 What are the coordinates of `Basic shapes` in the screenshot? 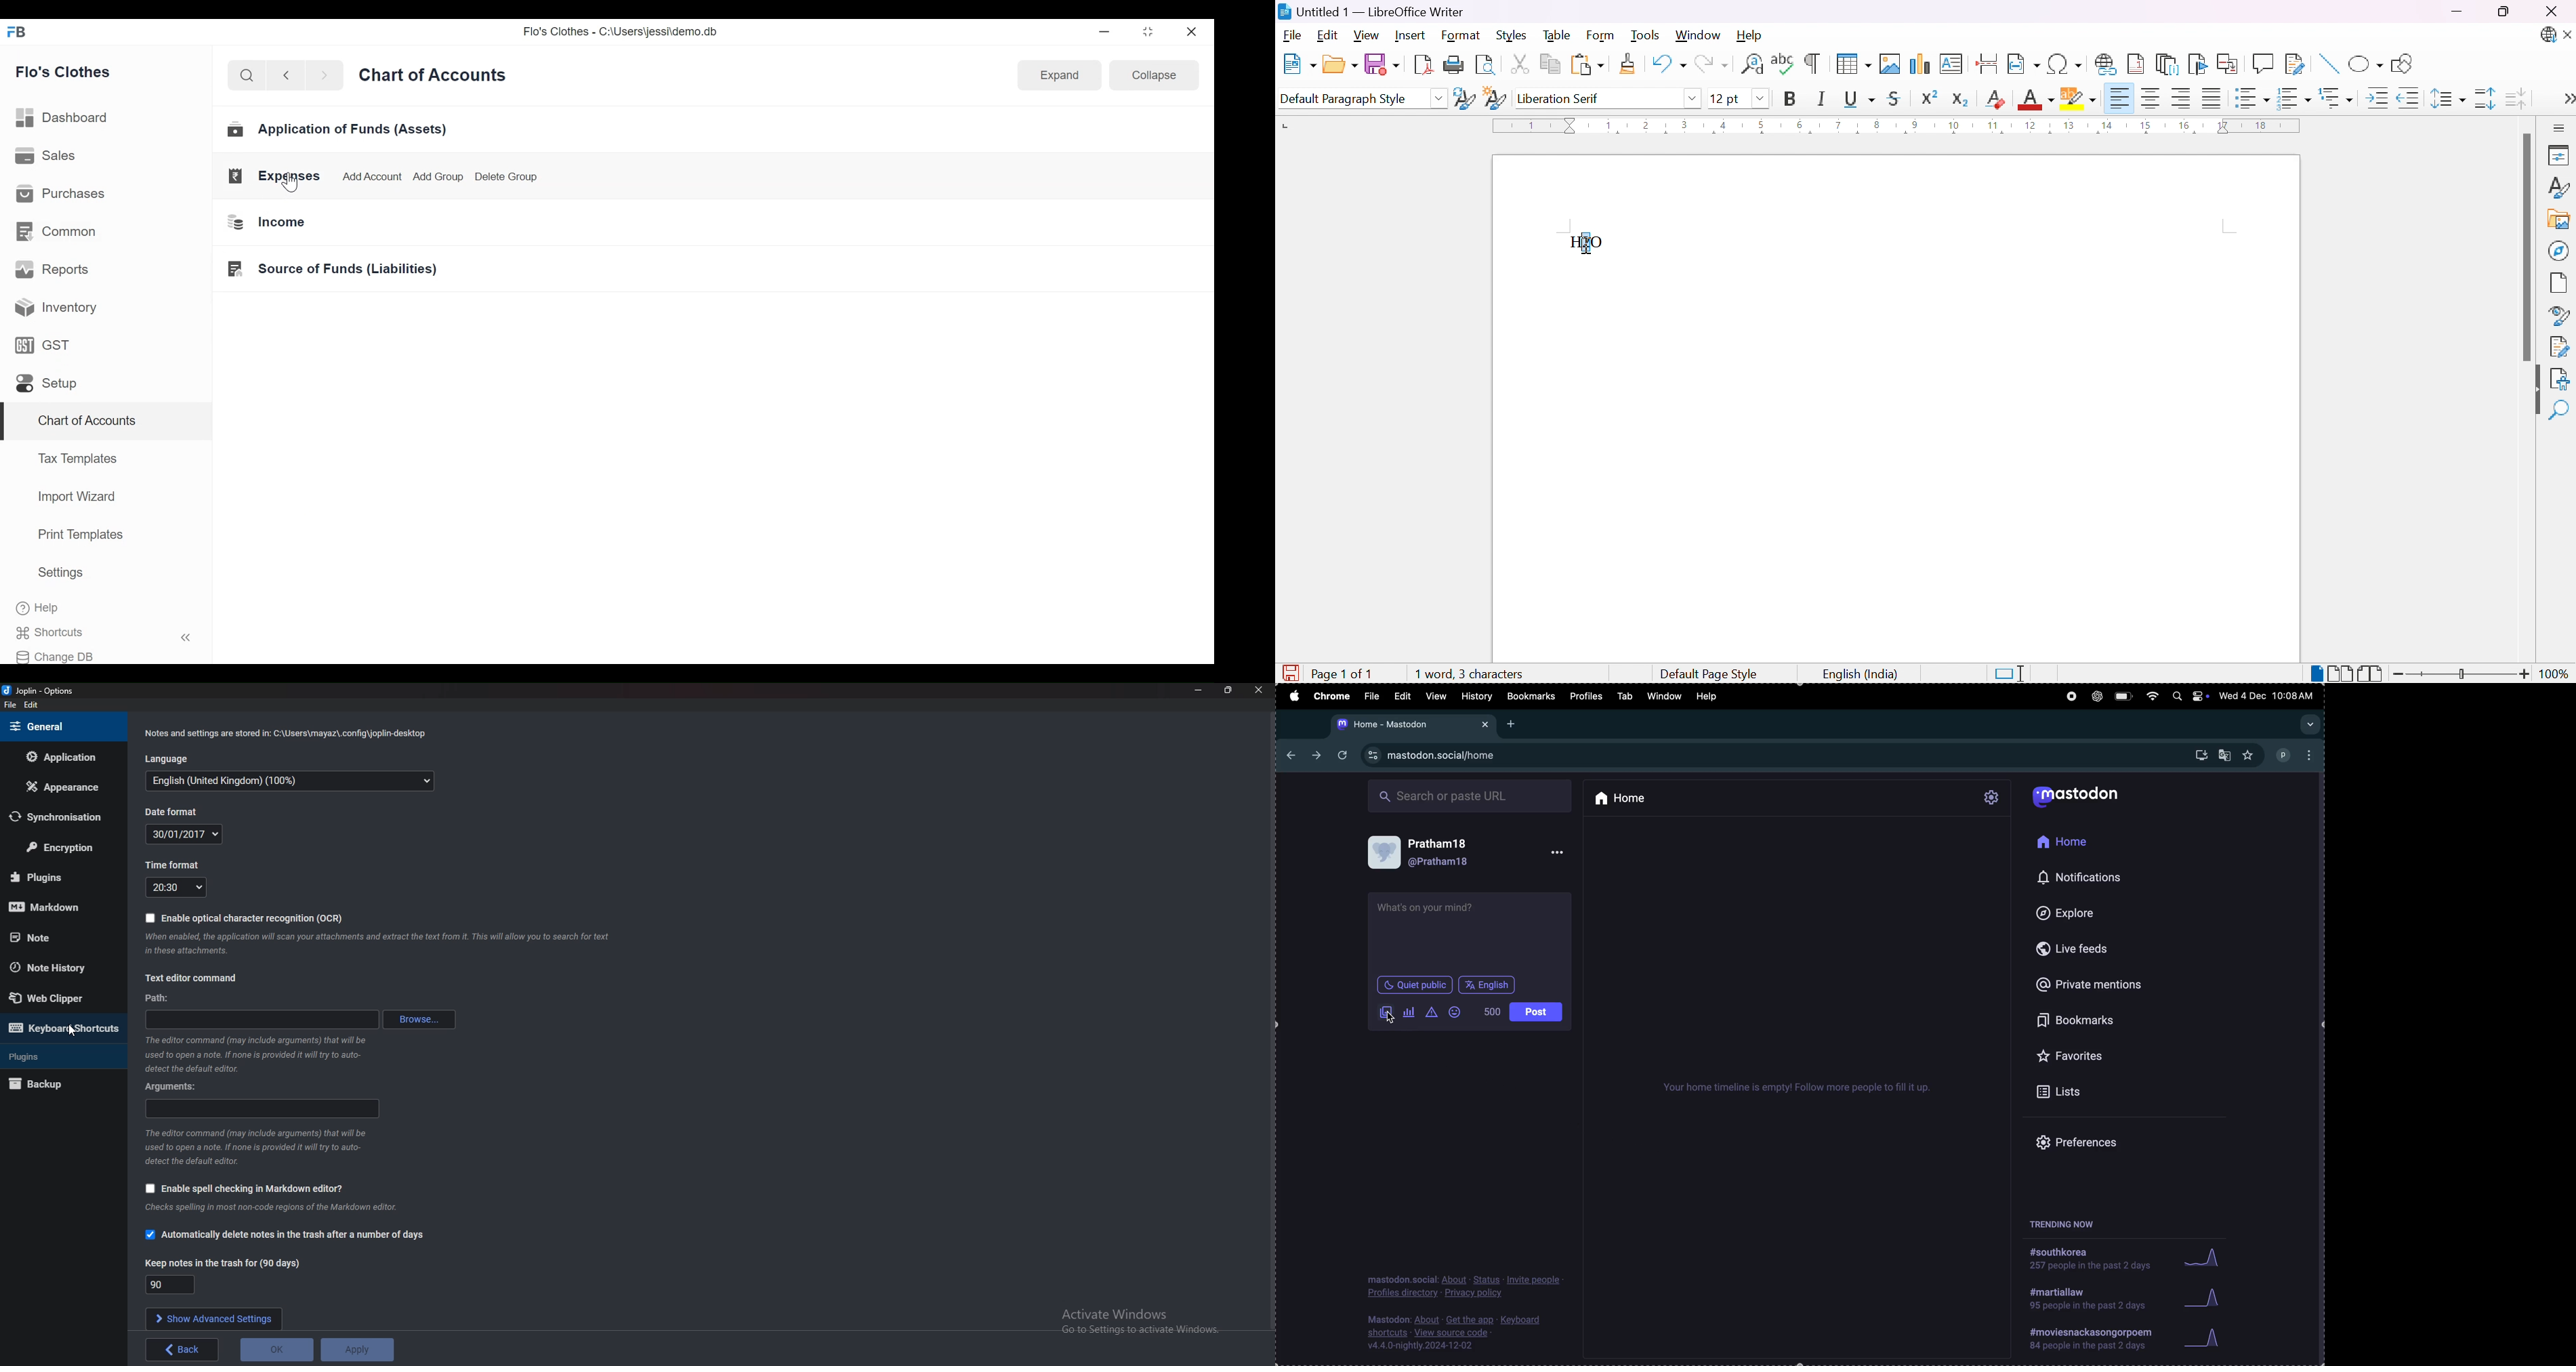 It's located at (2365, 66).